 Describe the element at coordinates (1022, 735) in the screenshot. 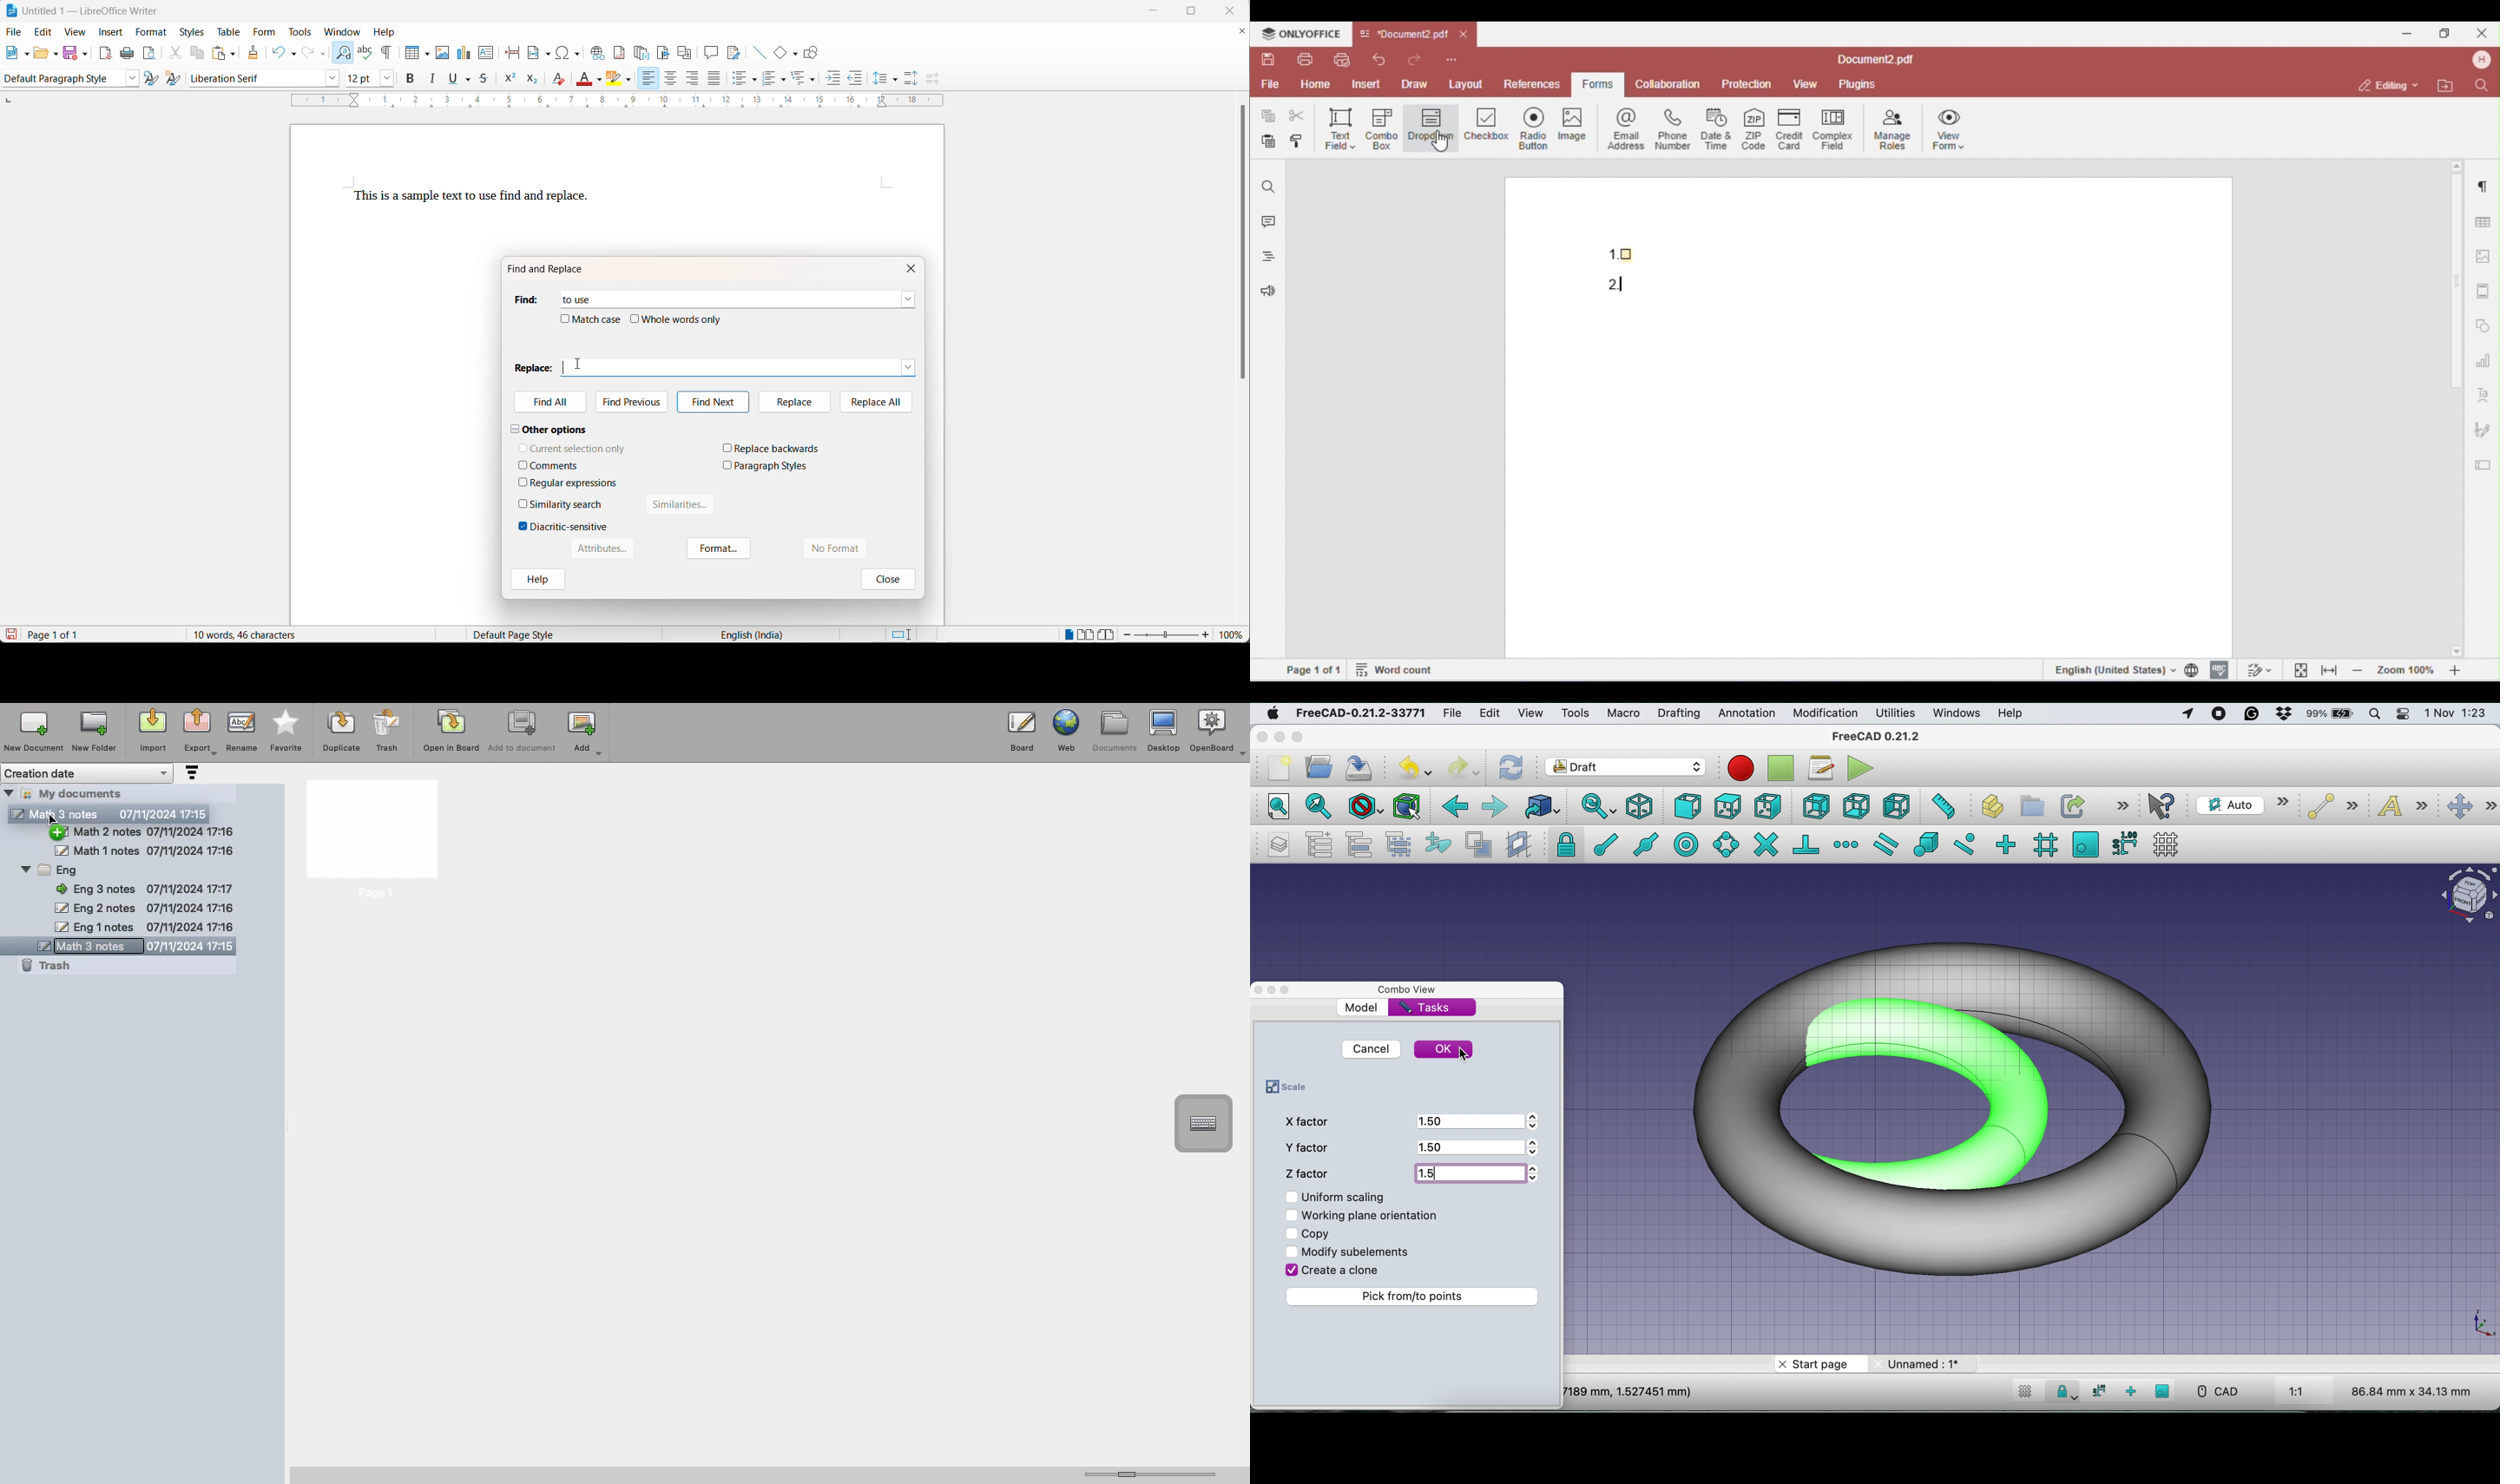

I see `Board` at that location.